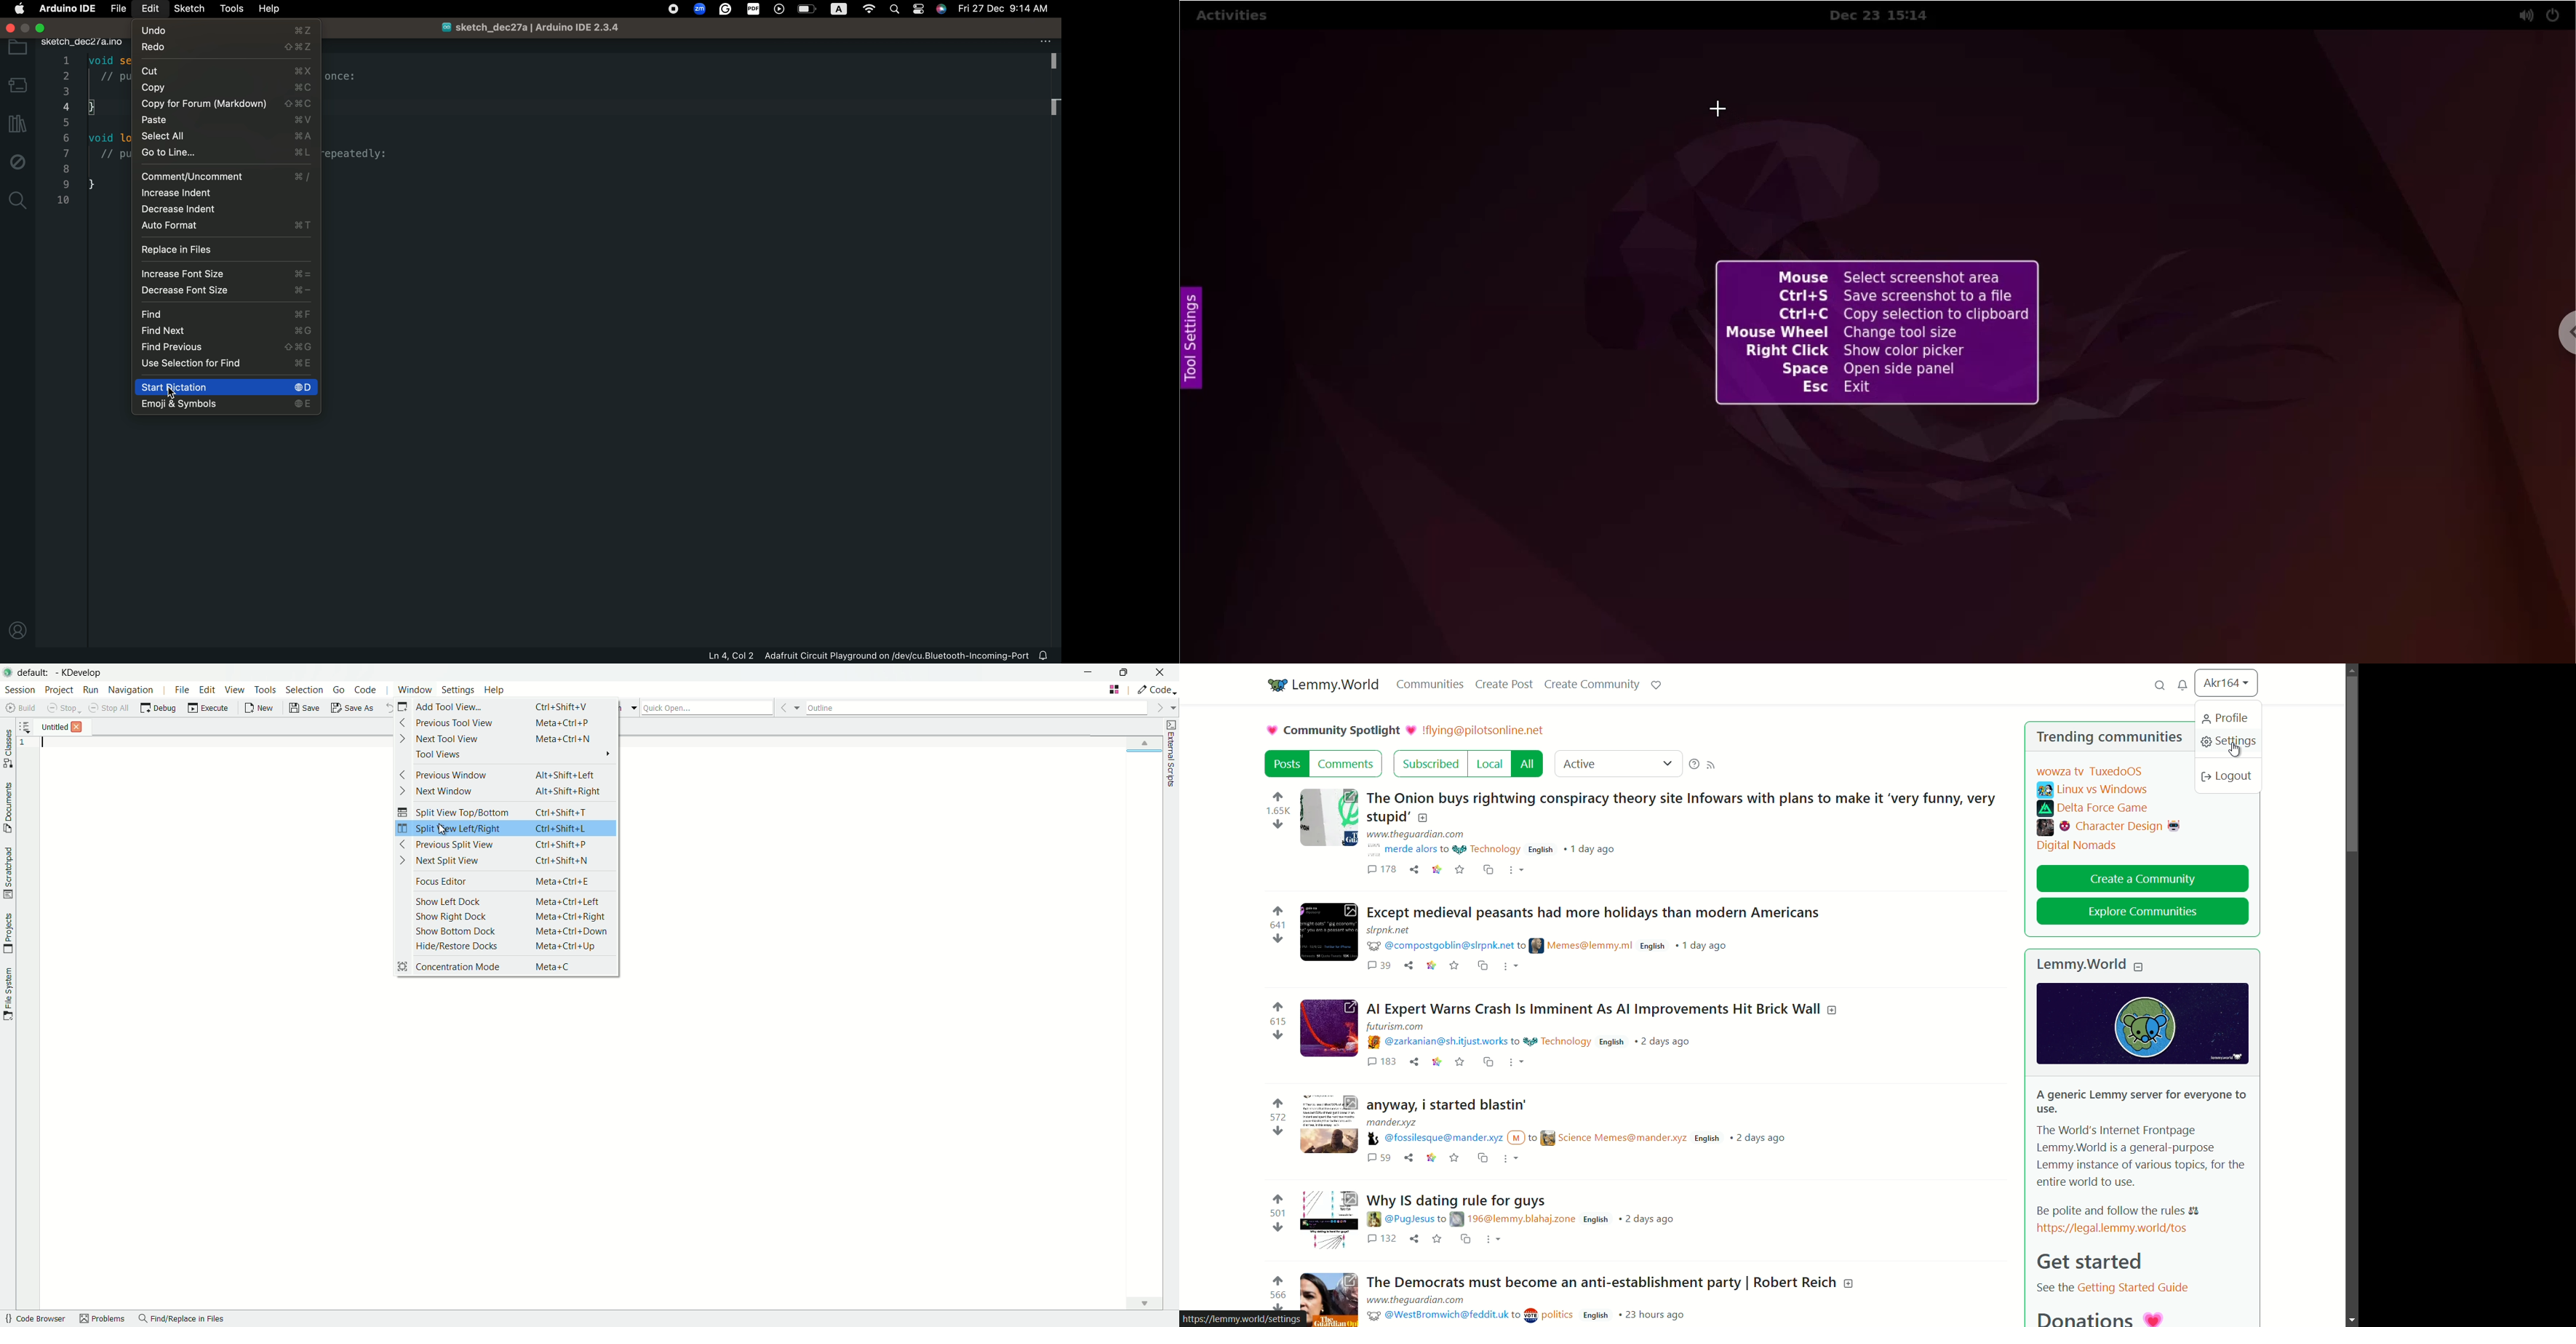  I want to click on linux vs windows, so click(2092, 790).